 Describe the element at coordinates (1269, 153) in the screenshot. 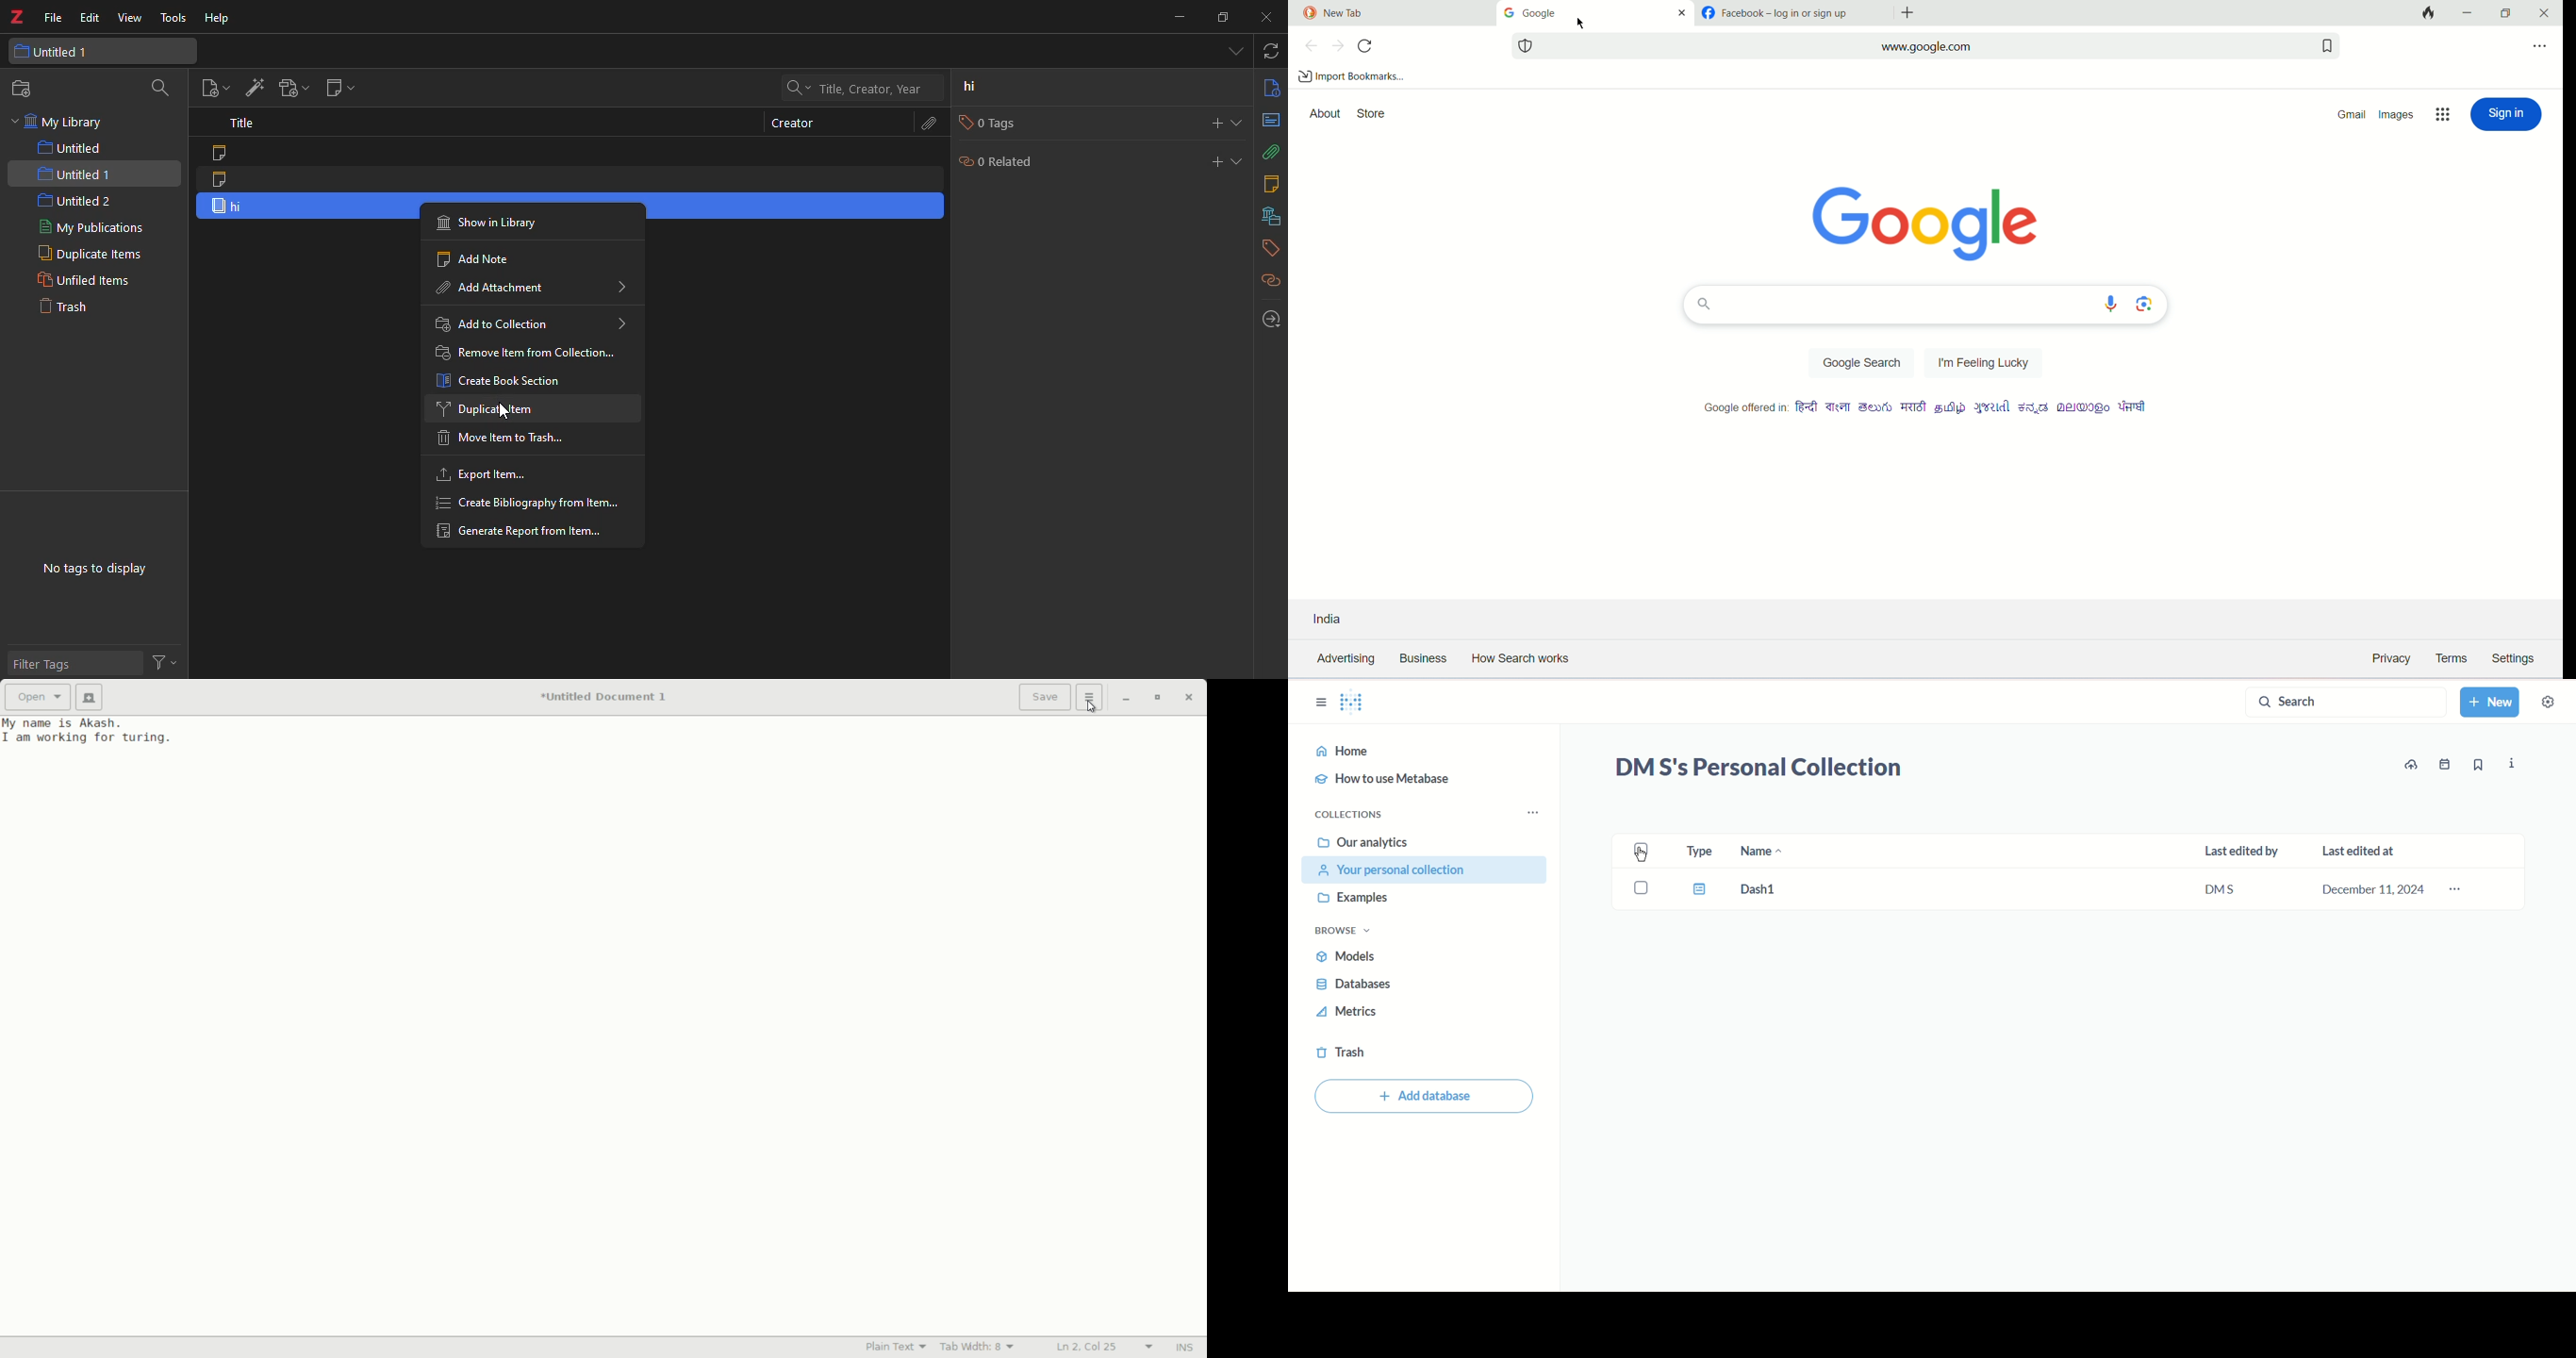

I see `attach` at that location.